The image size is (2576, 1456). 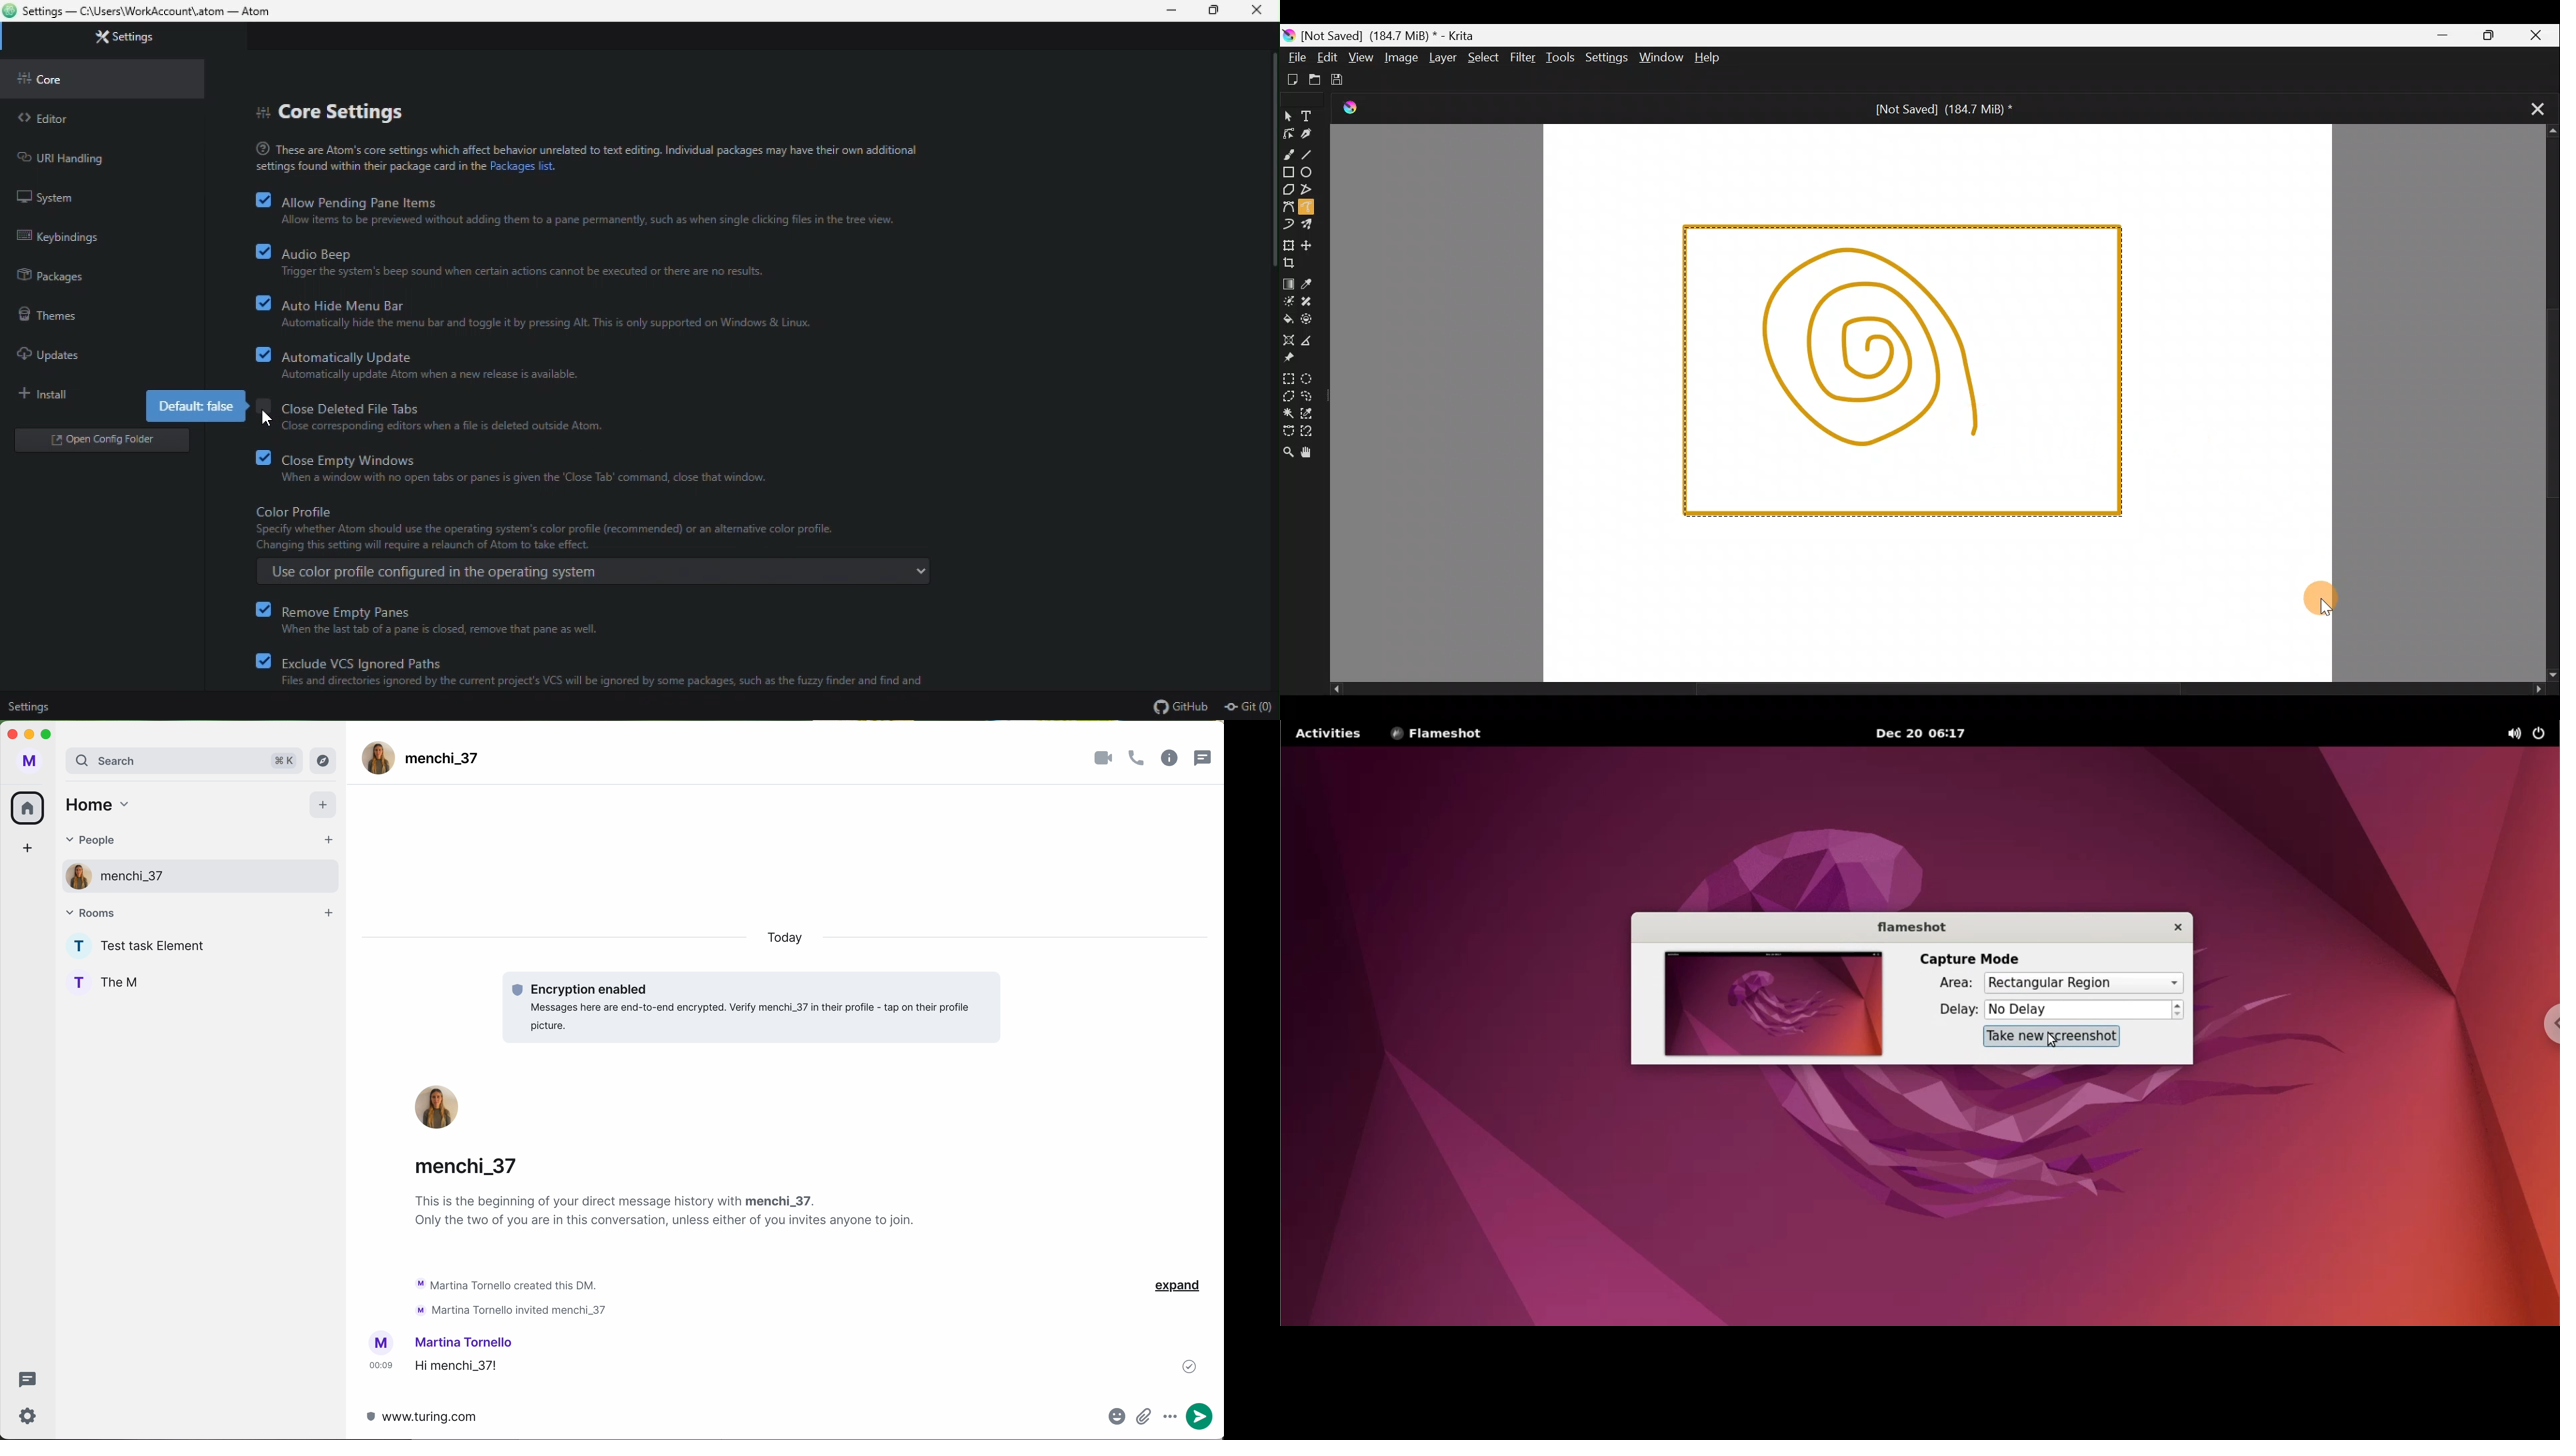 What do you see at coordinates (1140, 759) in the screenshot?
I see `call` at bounding box center [1140, 759].